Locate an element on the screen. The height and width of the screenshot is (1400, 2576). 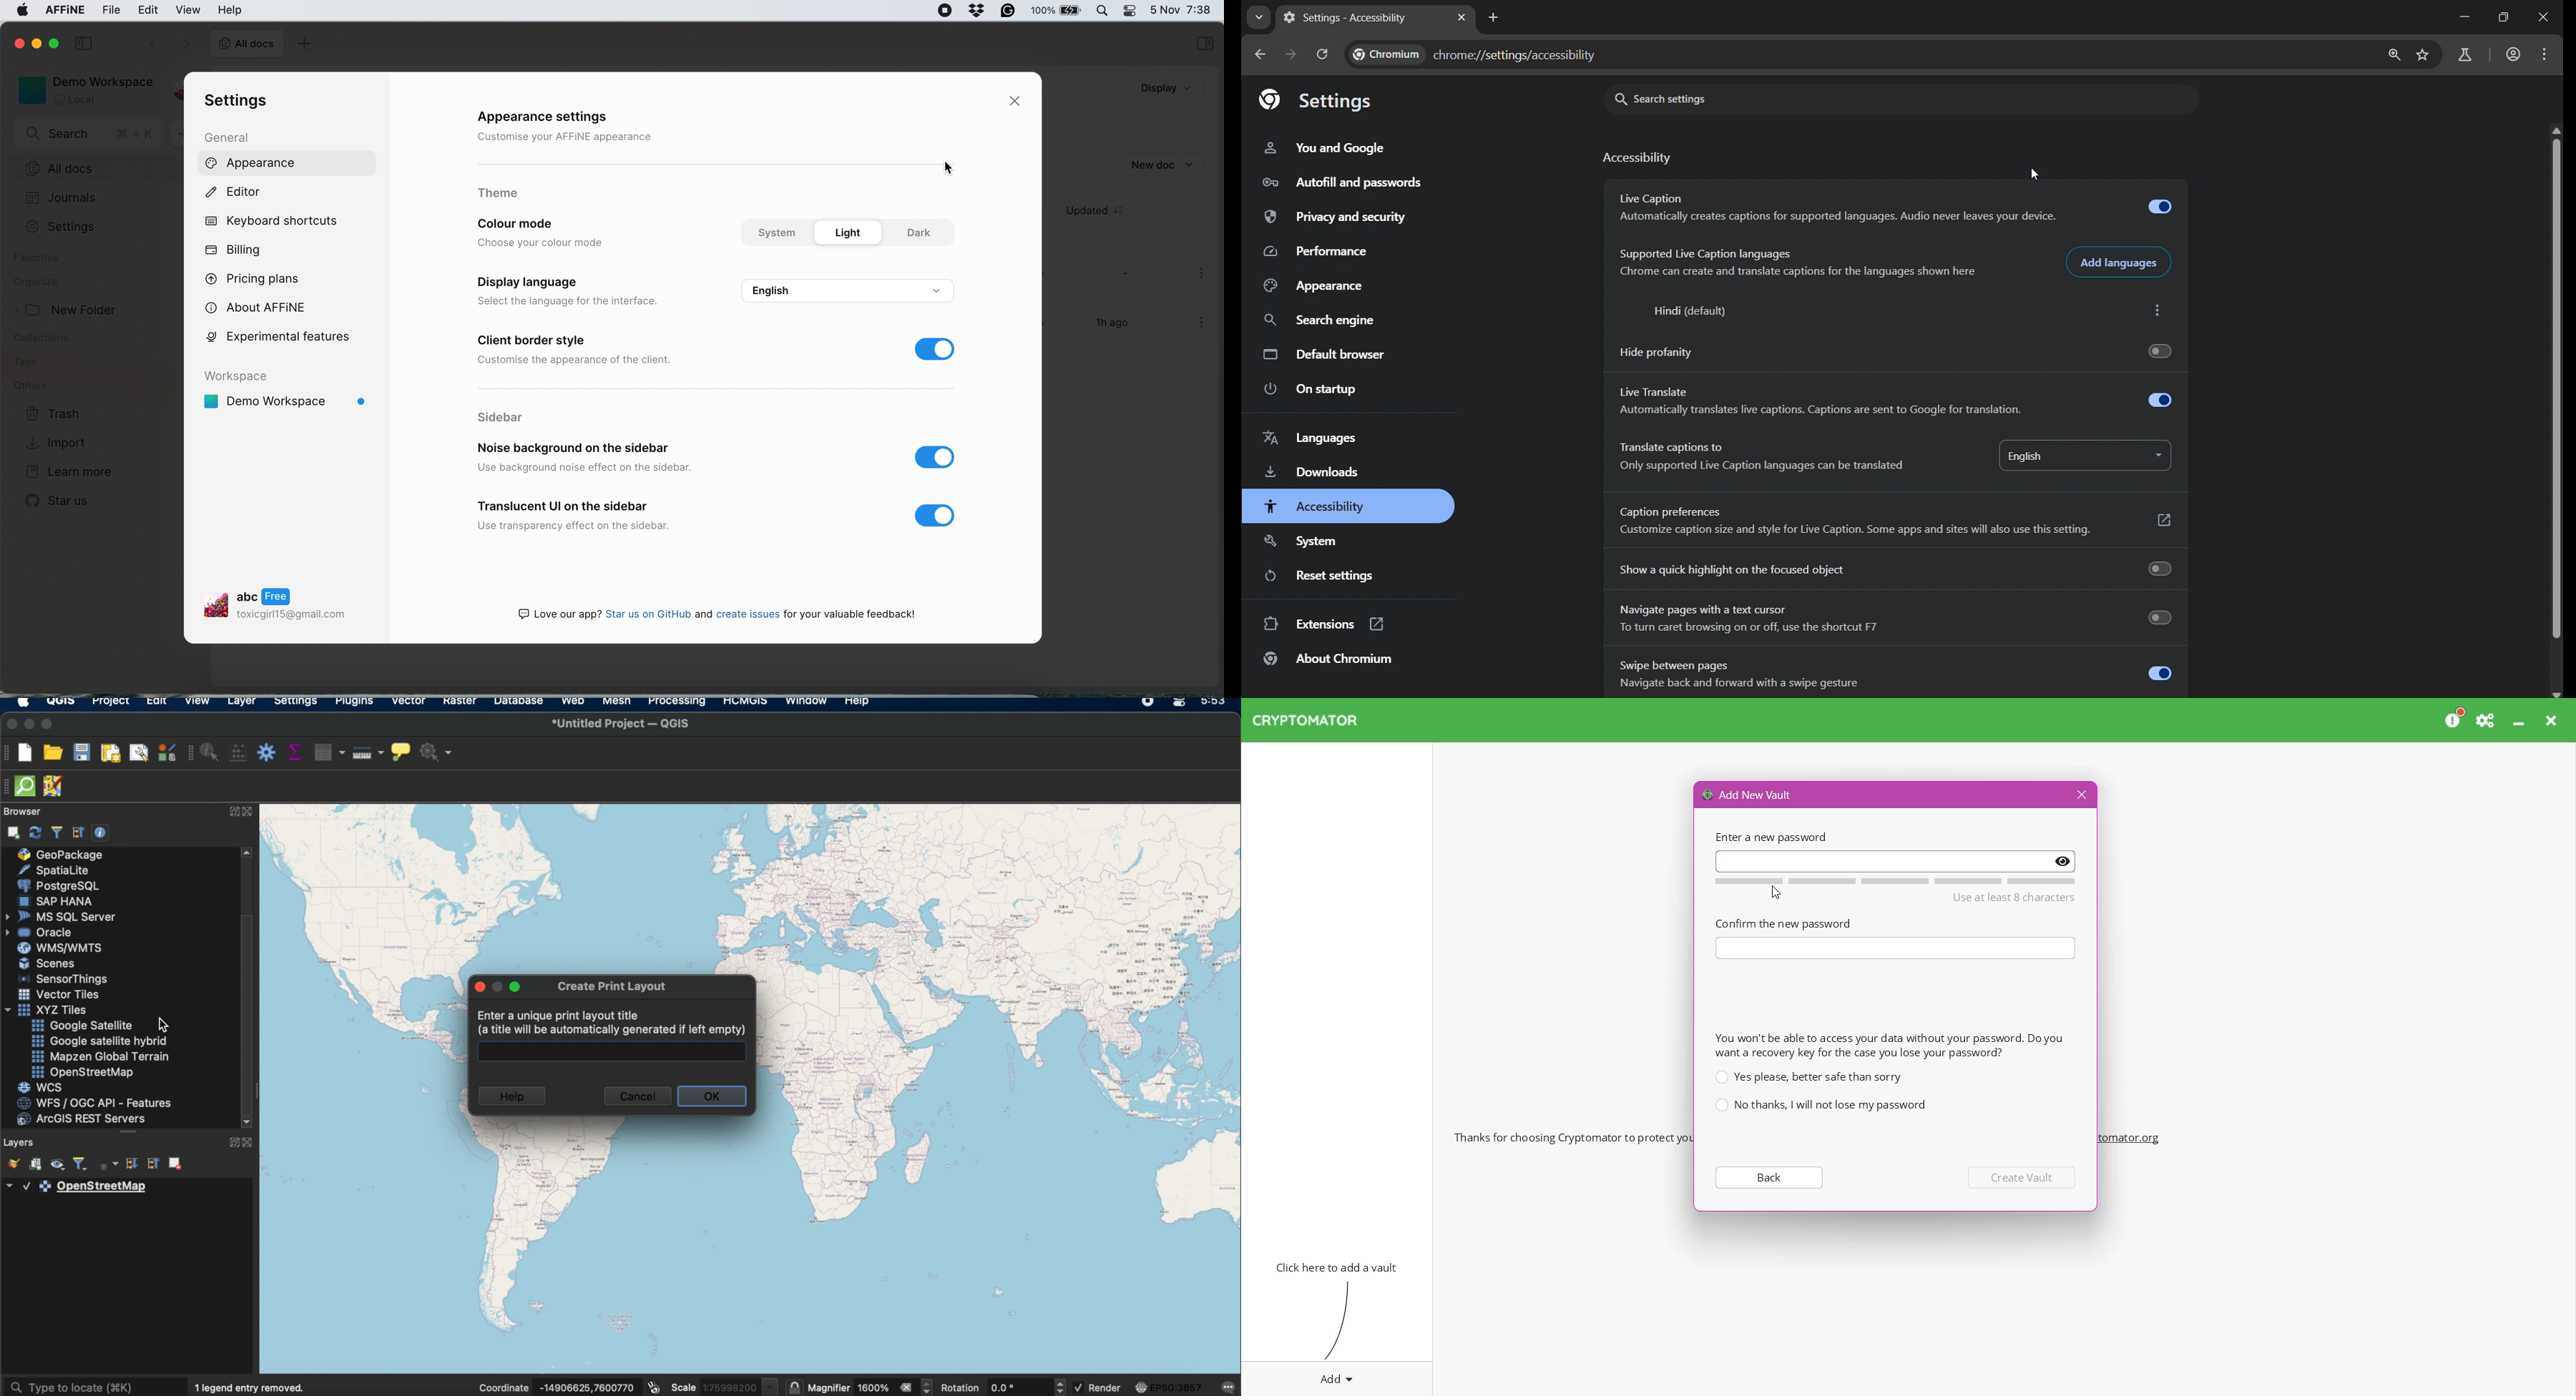
create print layout is located at coordinates (612, 986).